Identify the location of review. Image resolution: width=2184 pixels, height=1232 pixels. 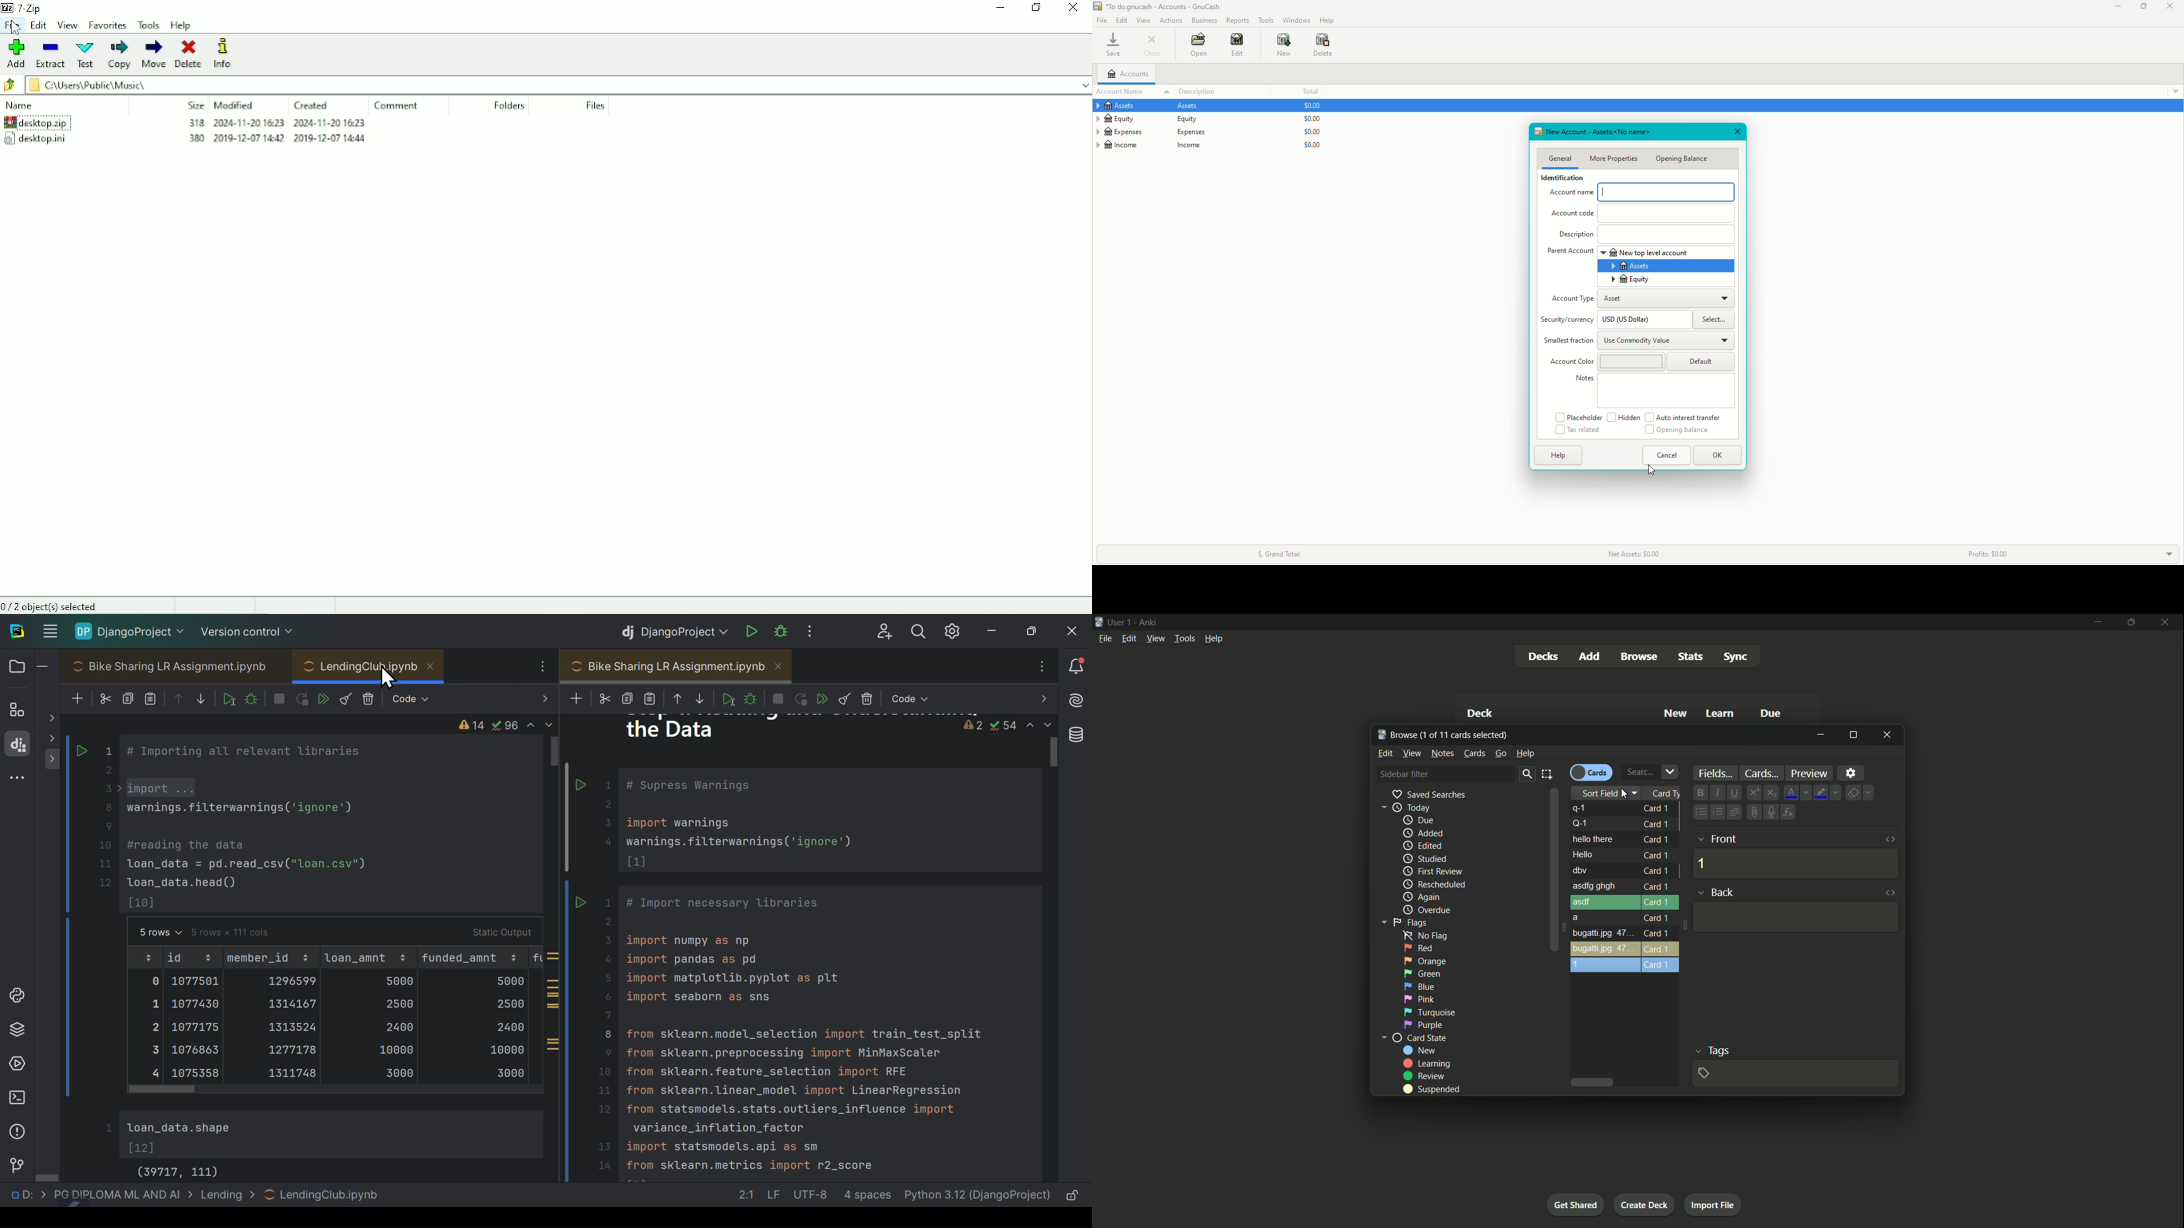
(1427, 1076).